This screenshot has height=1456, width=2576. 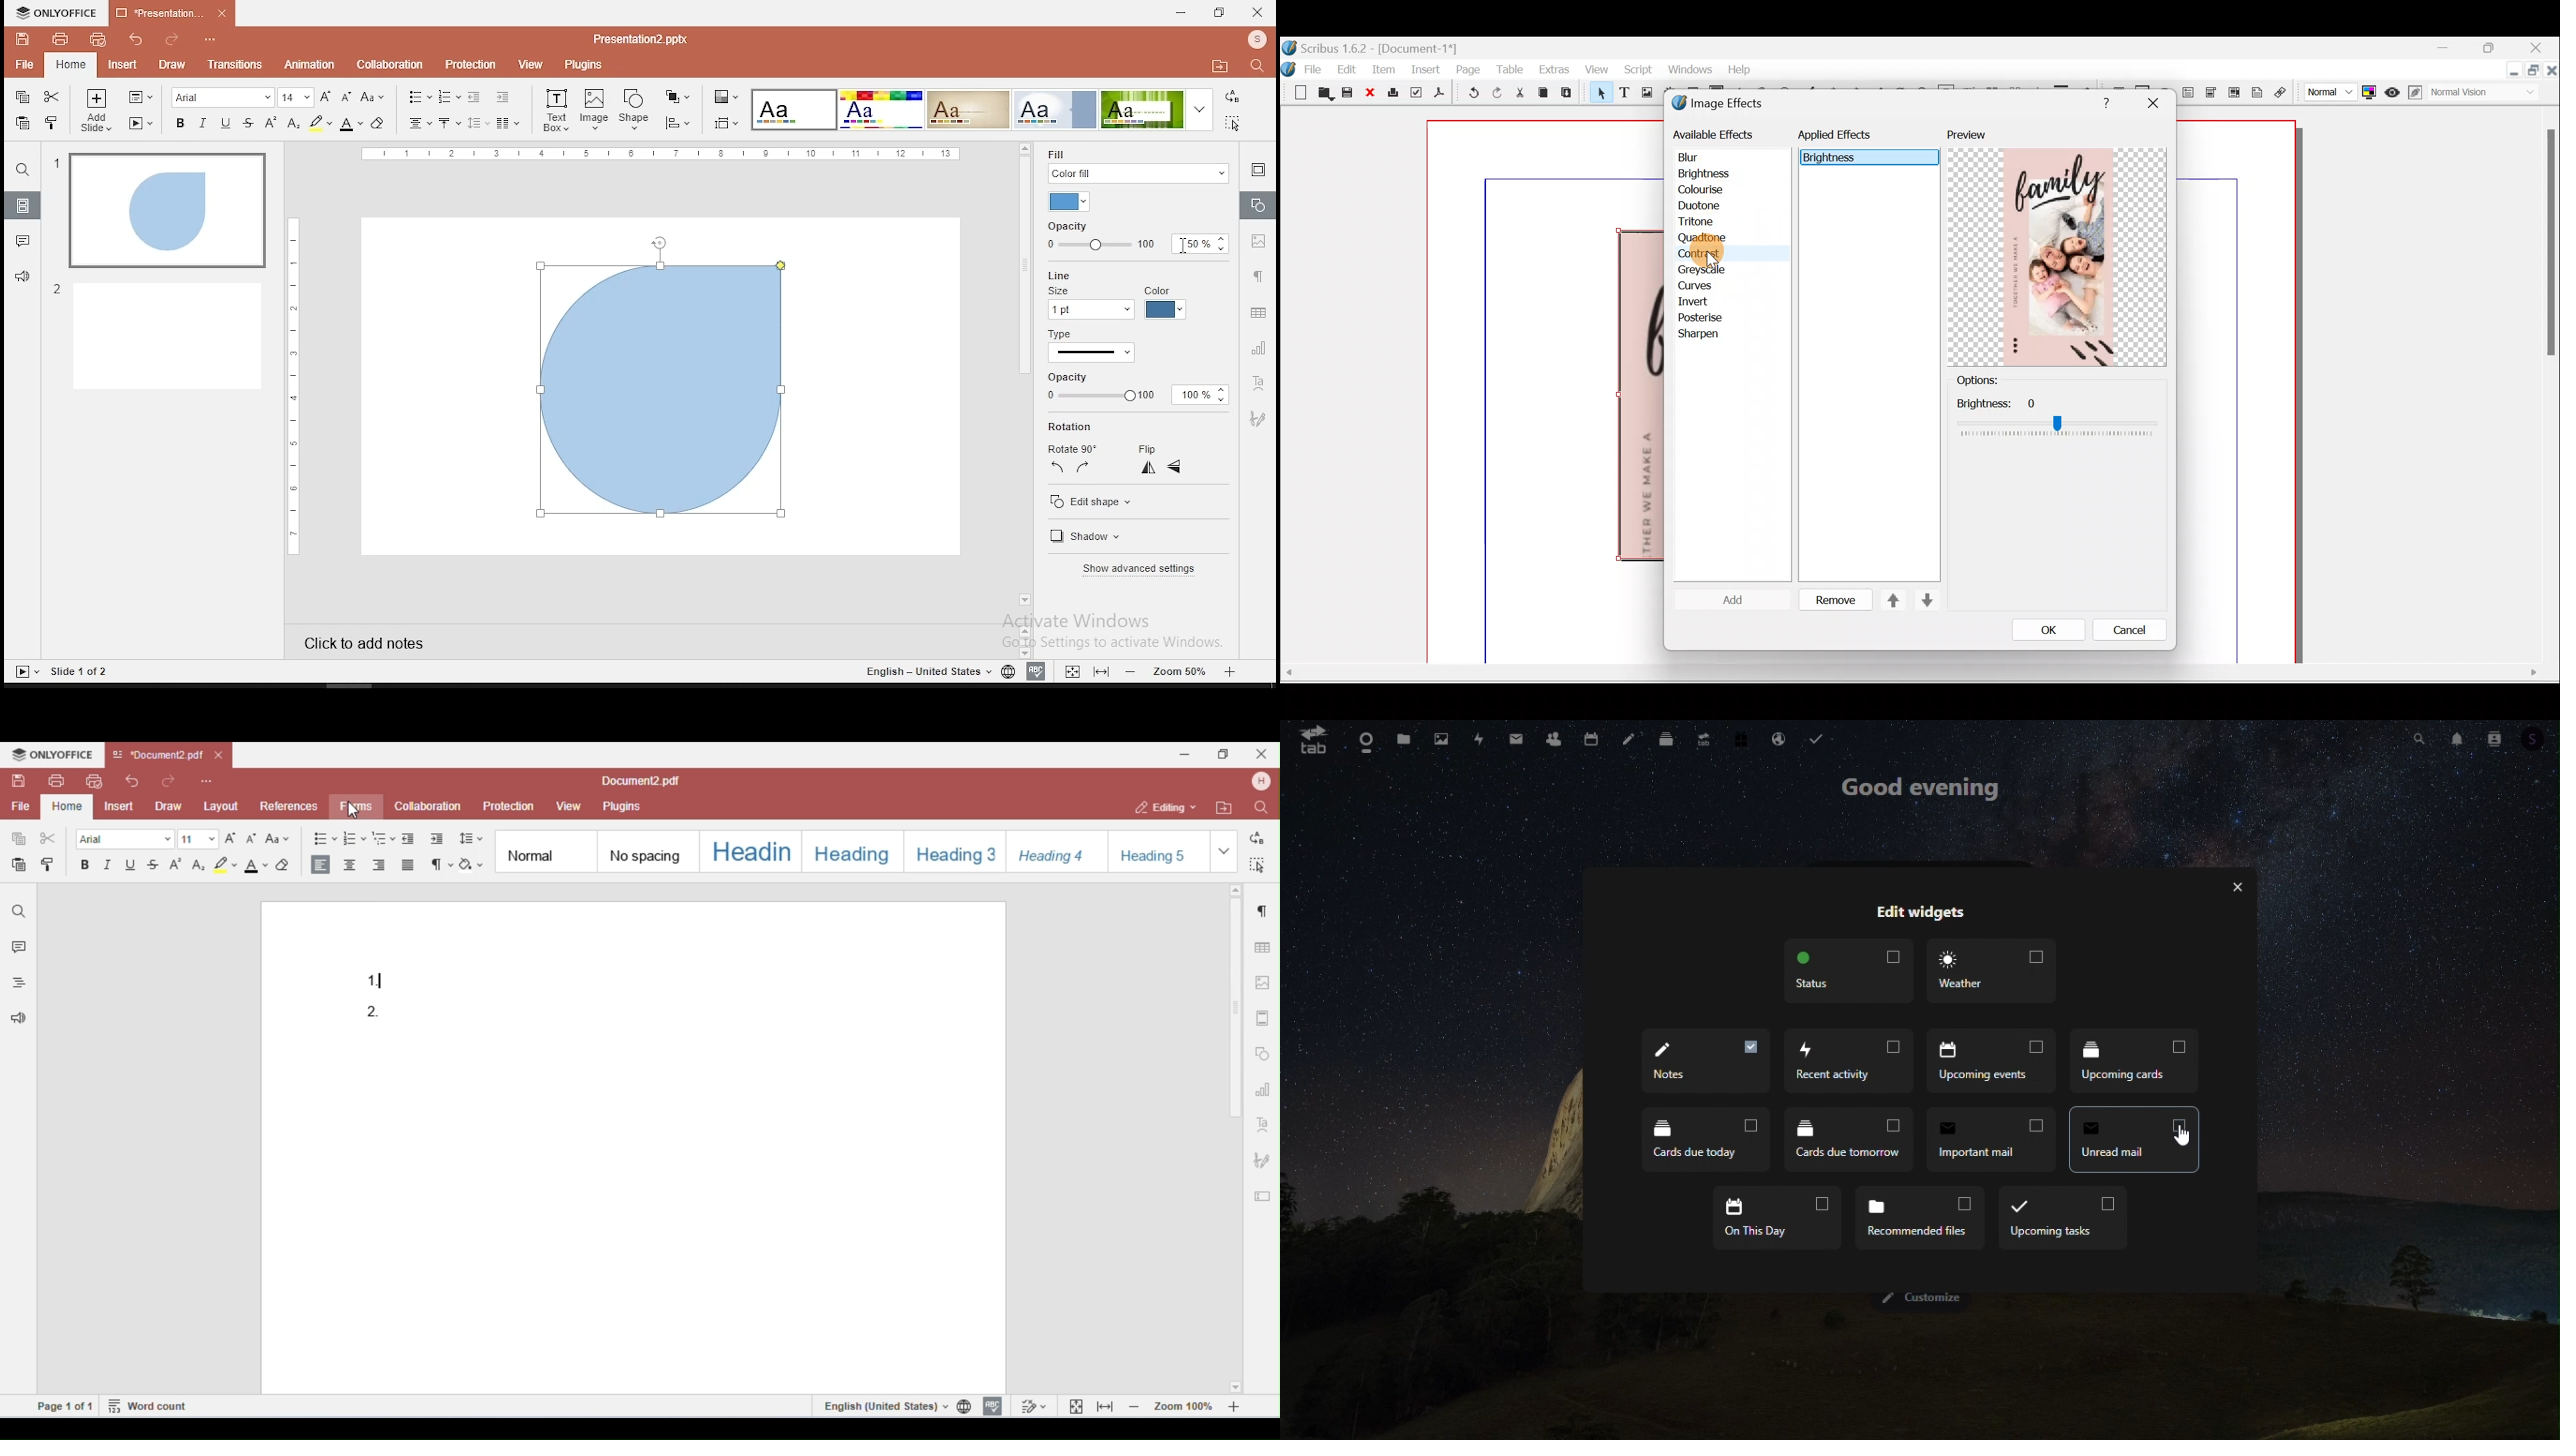 I want to click on Move down, so click(x=1925, y=600).